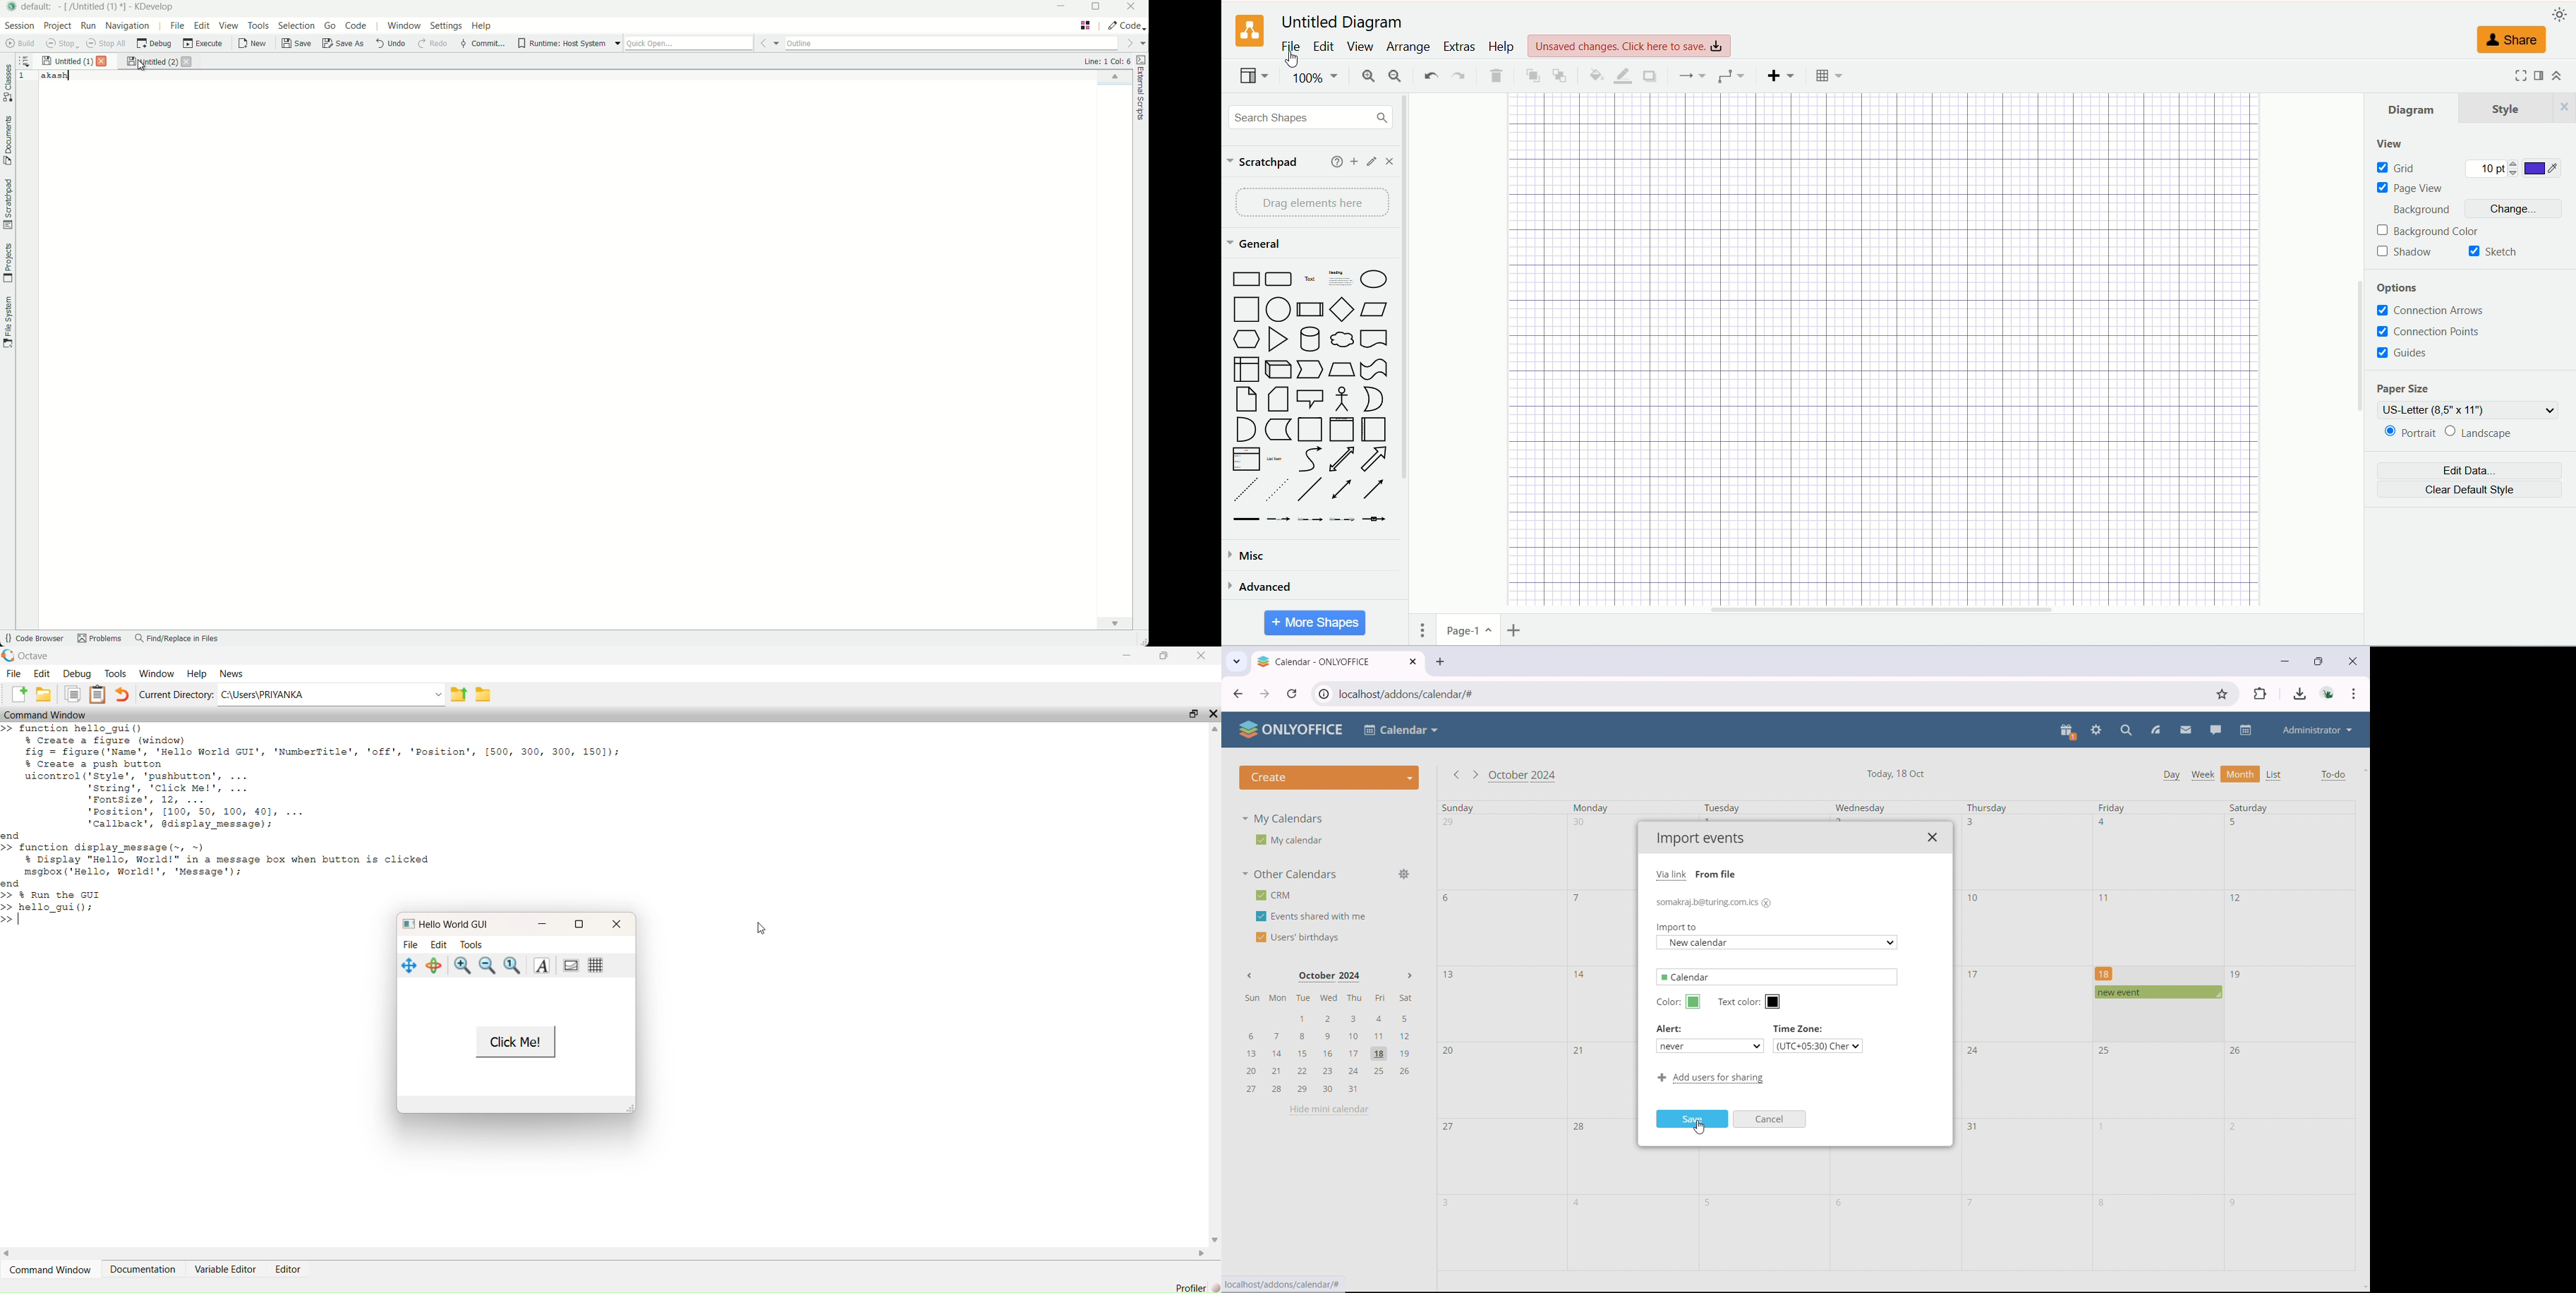  What do you see at coordinates (1375, 311) in the screenshot?
I see `Parallelogram` at bounding box center [1375, 311].